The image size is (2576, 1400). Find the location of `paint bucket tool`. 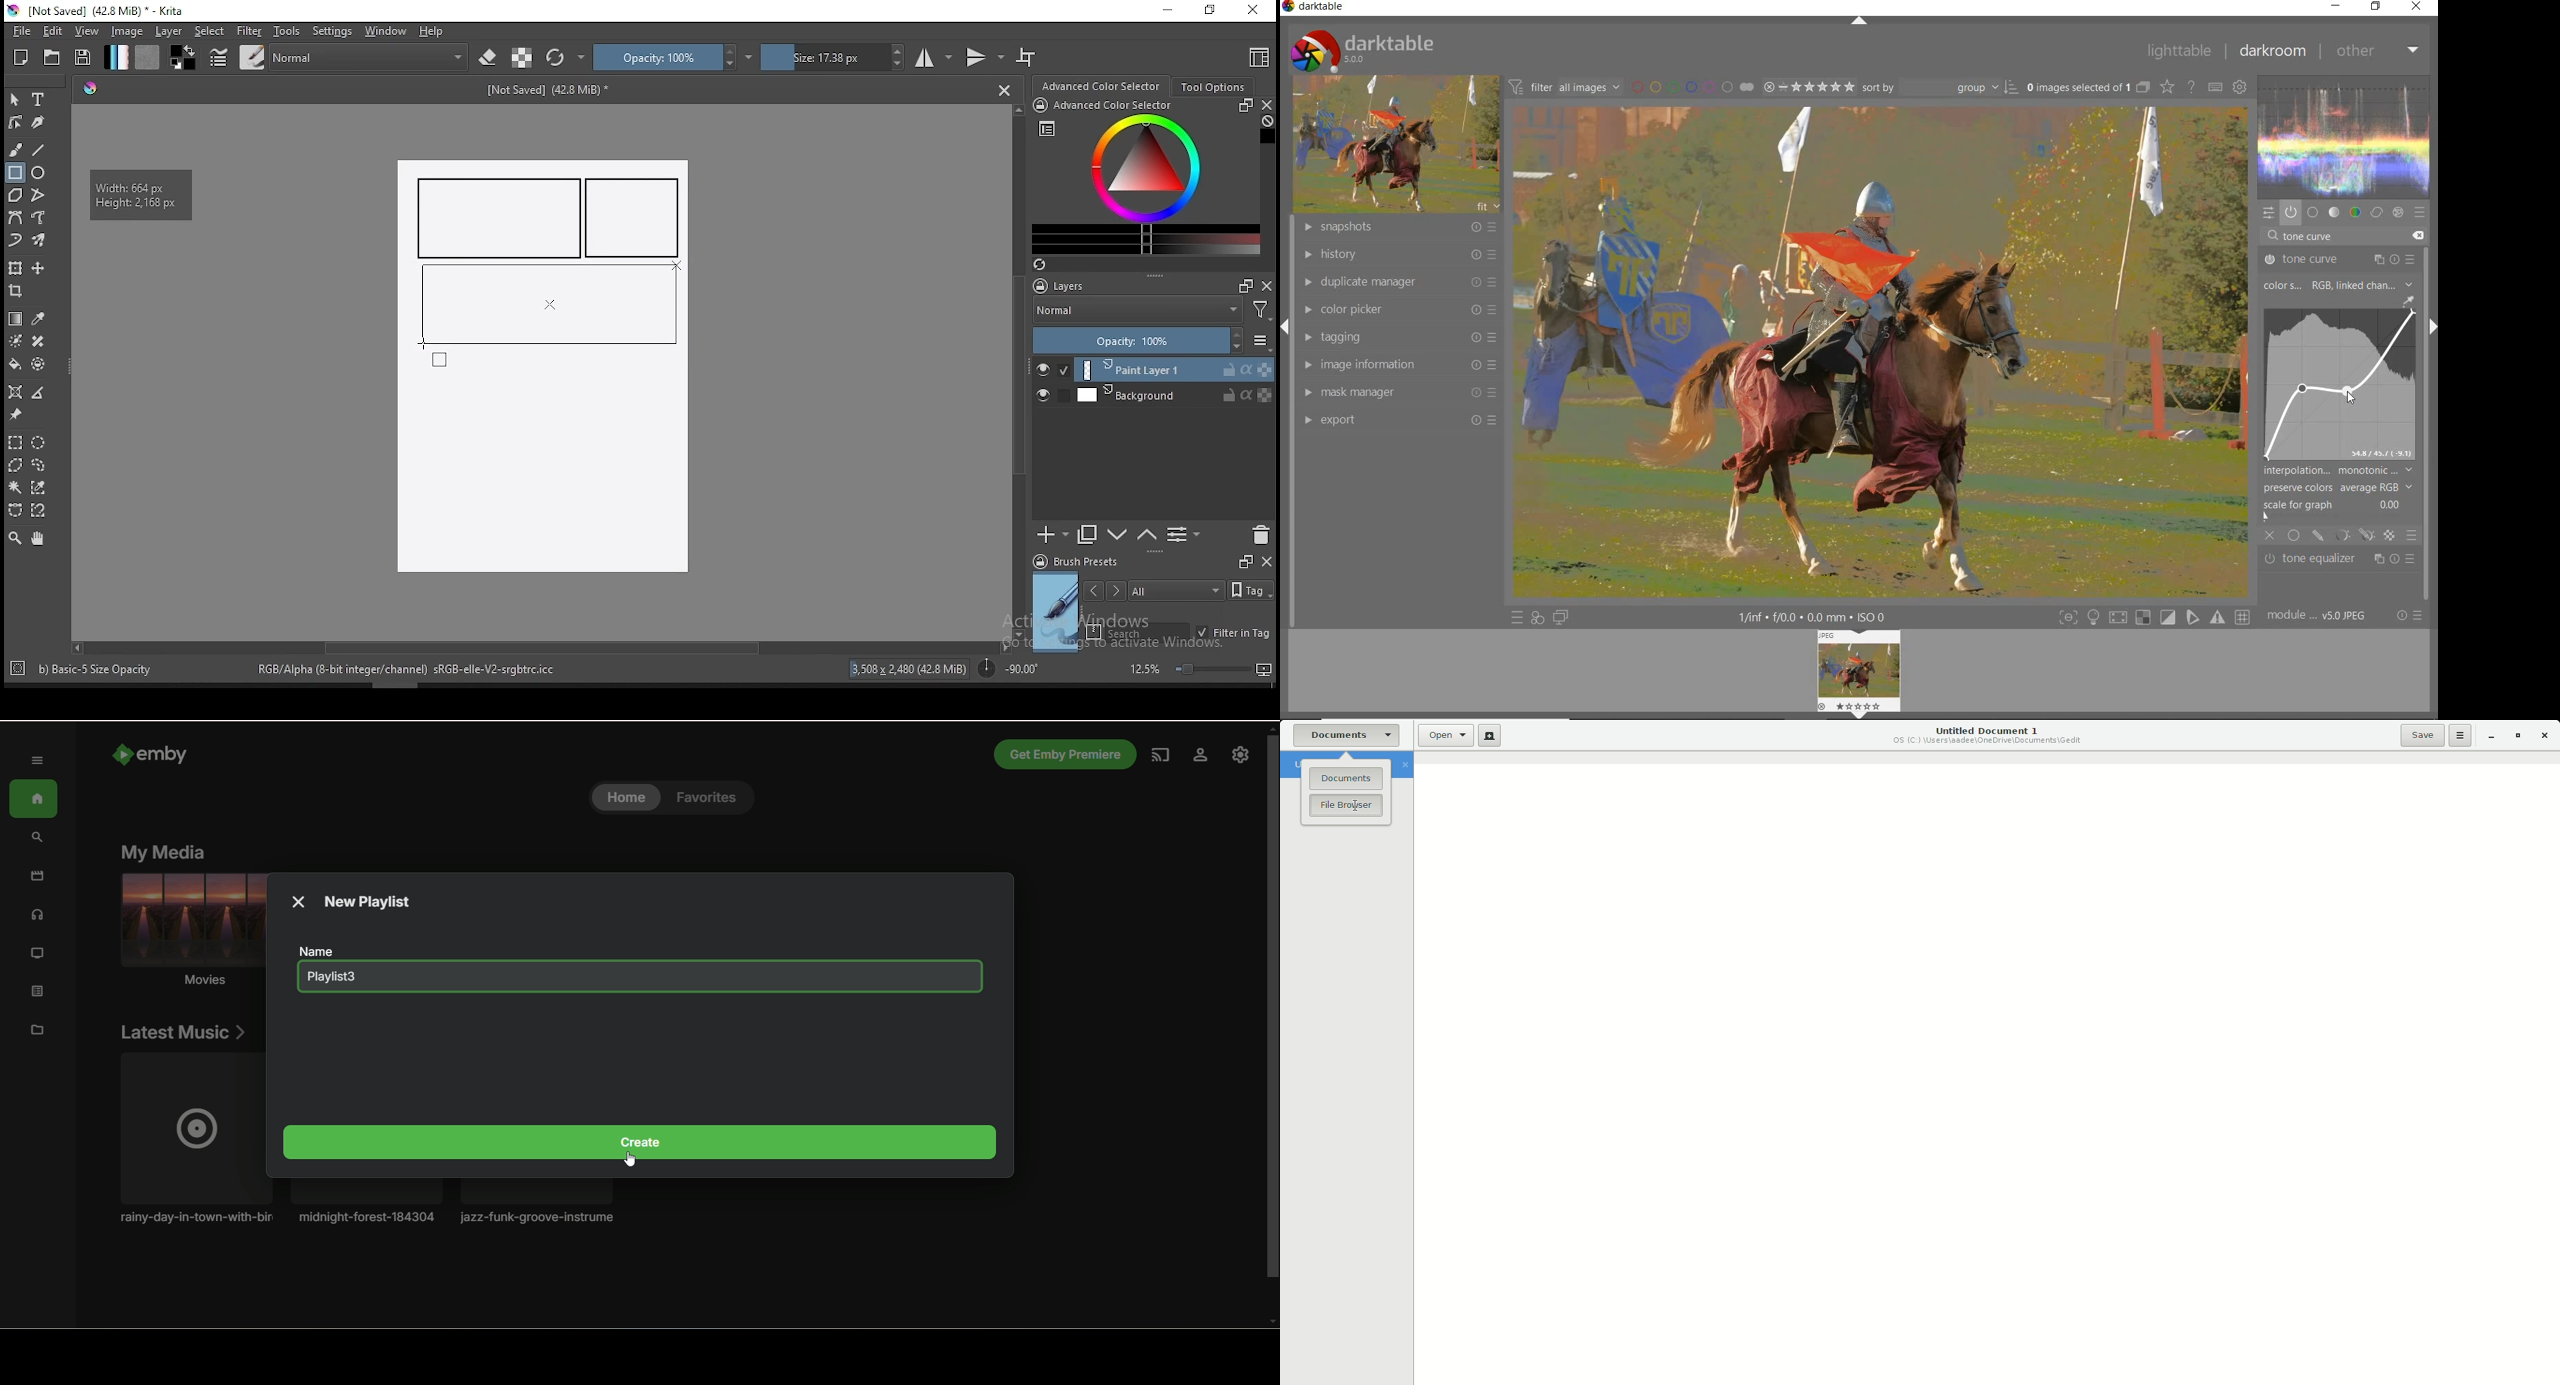

paint bucket tool is located at coordinates (15, 364).